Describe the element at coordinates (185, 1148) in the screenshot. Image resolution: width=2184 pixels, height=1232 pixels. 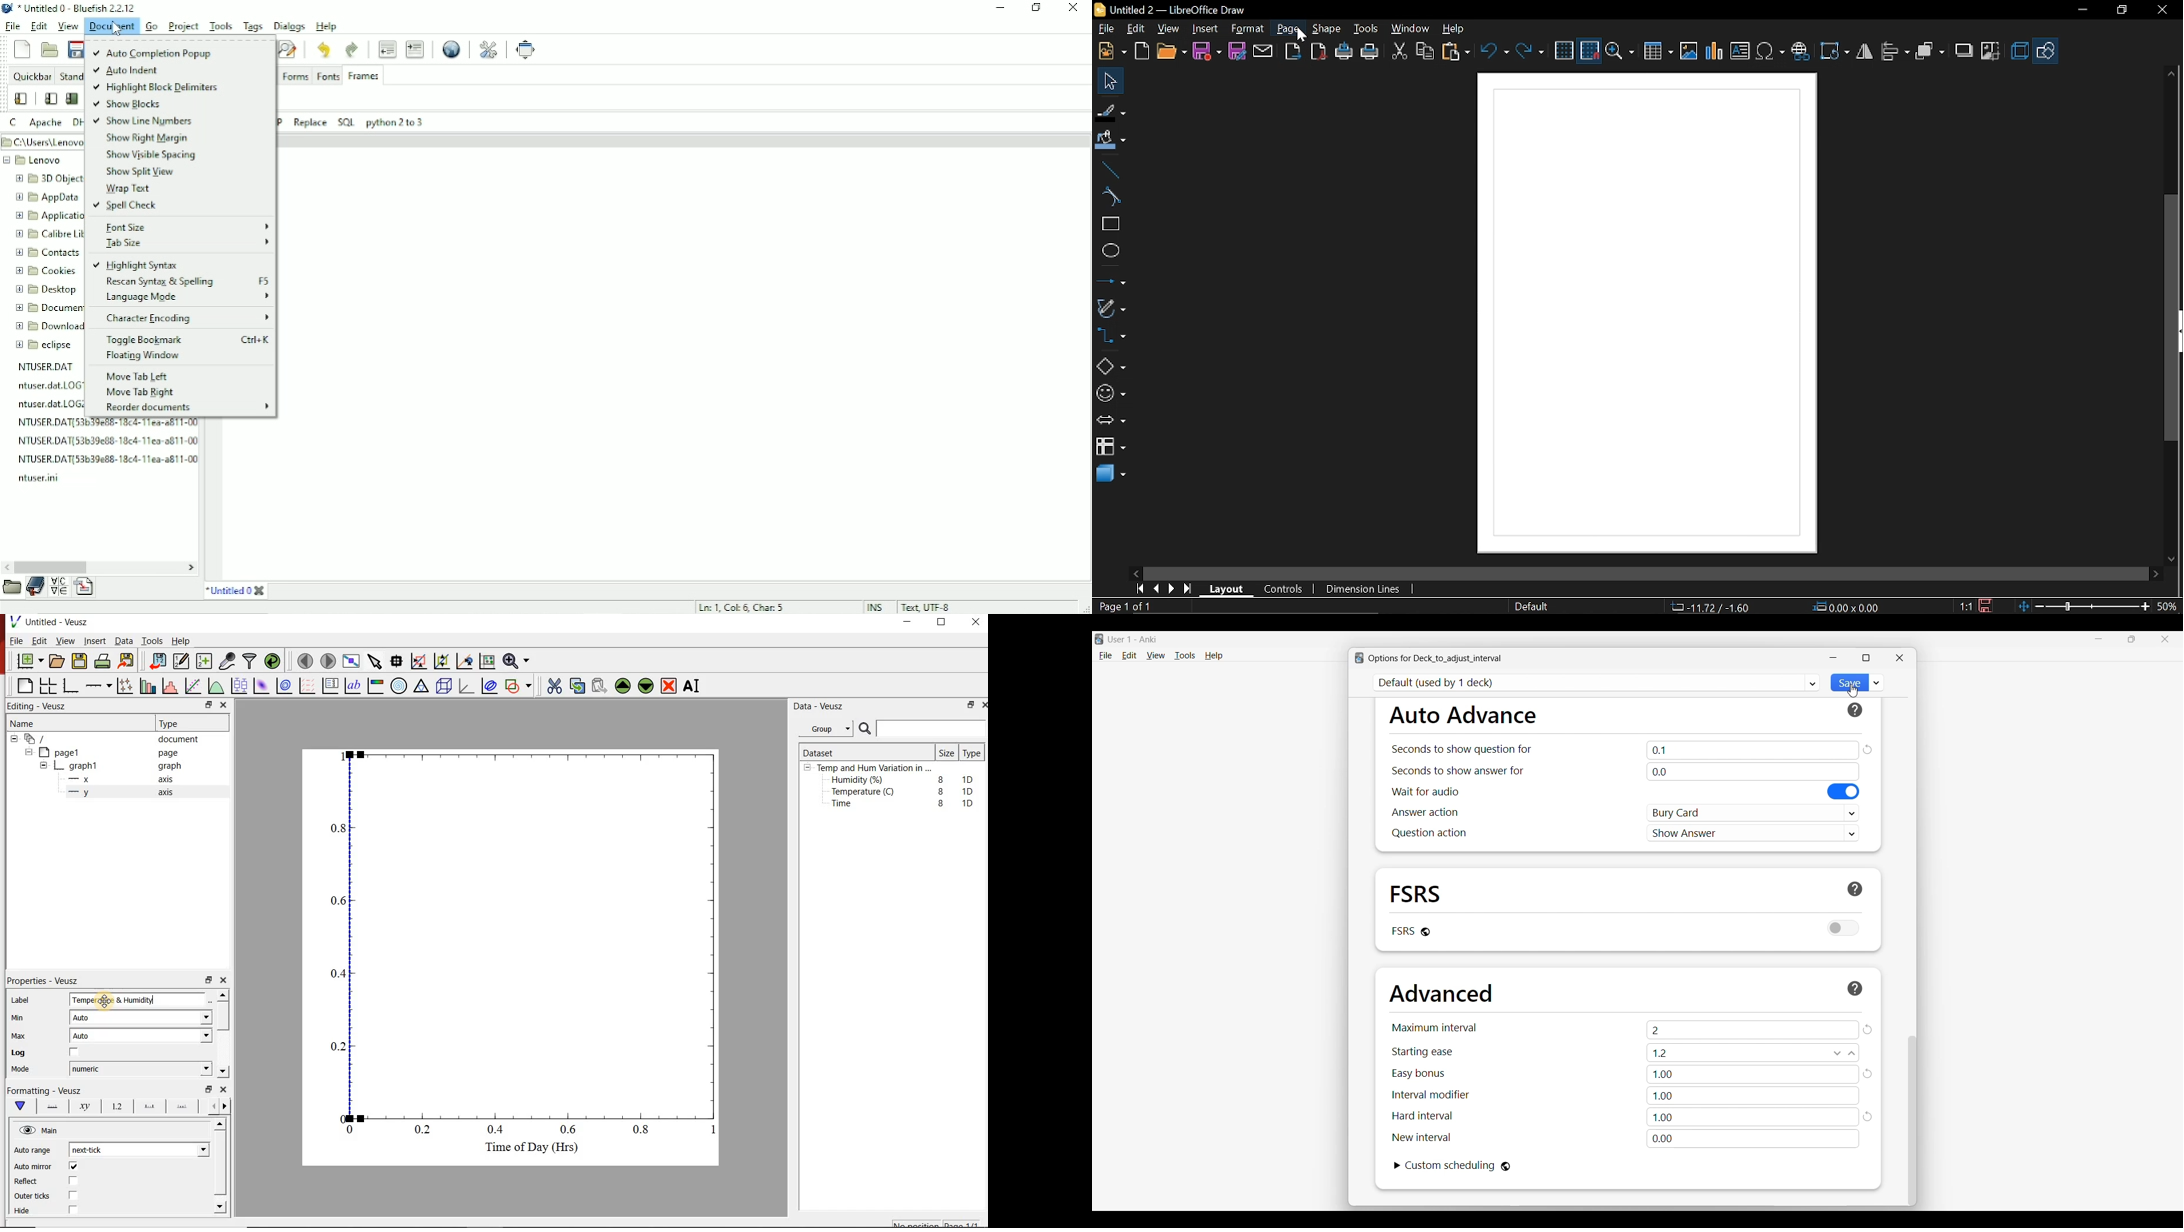
I see `Auto range dropdown` at that location.